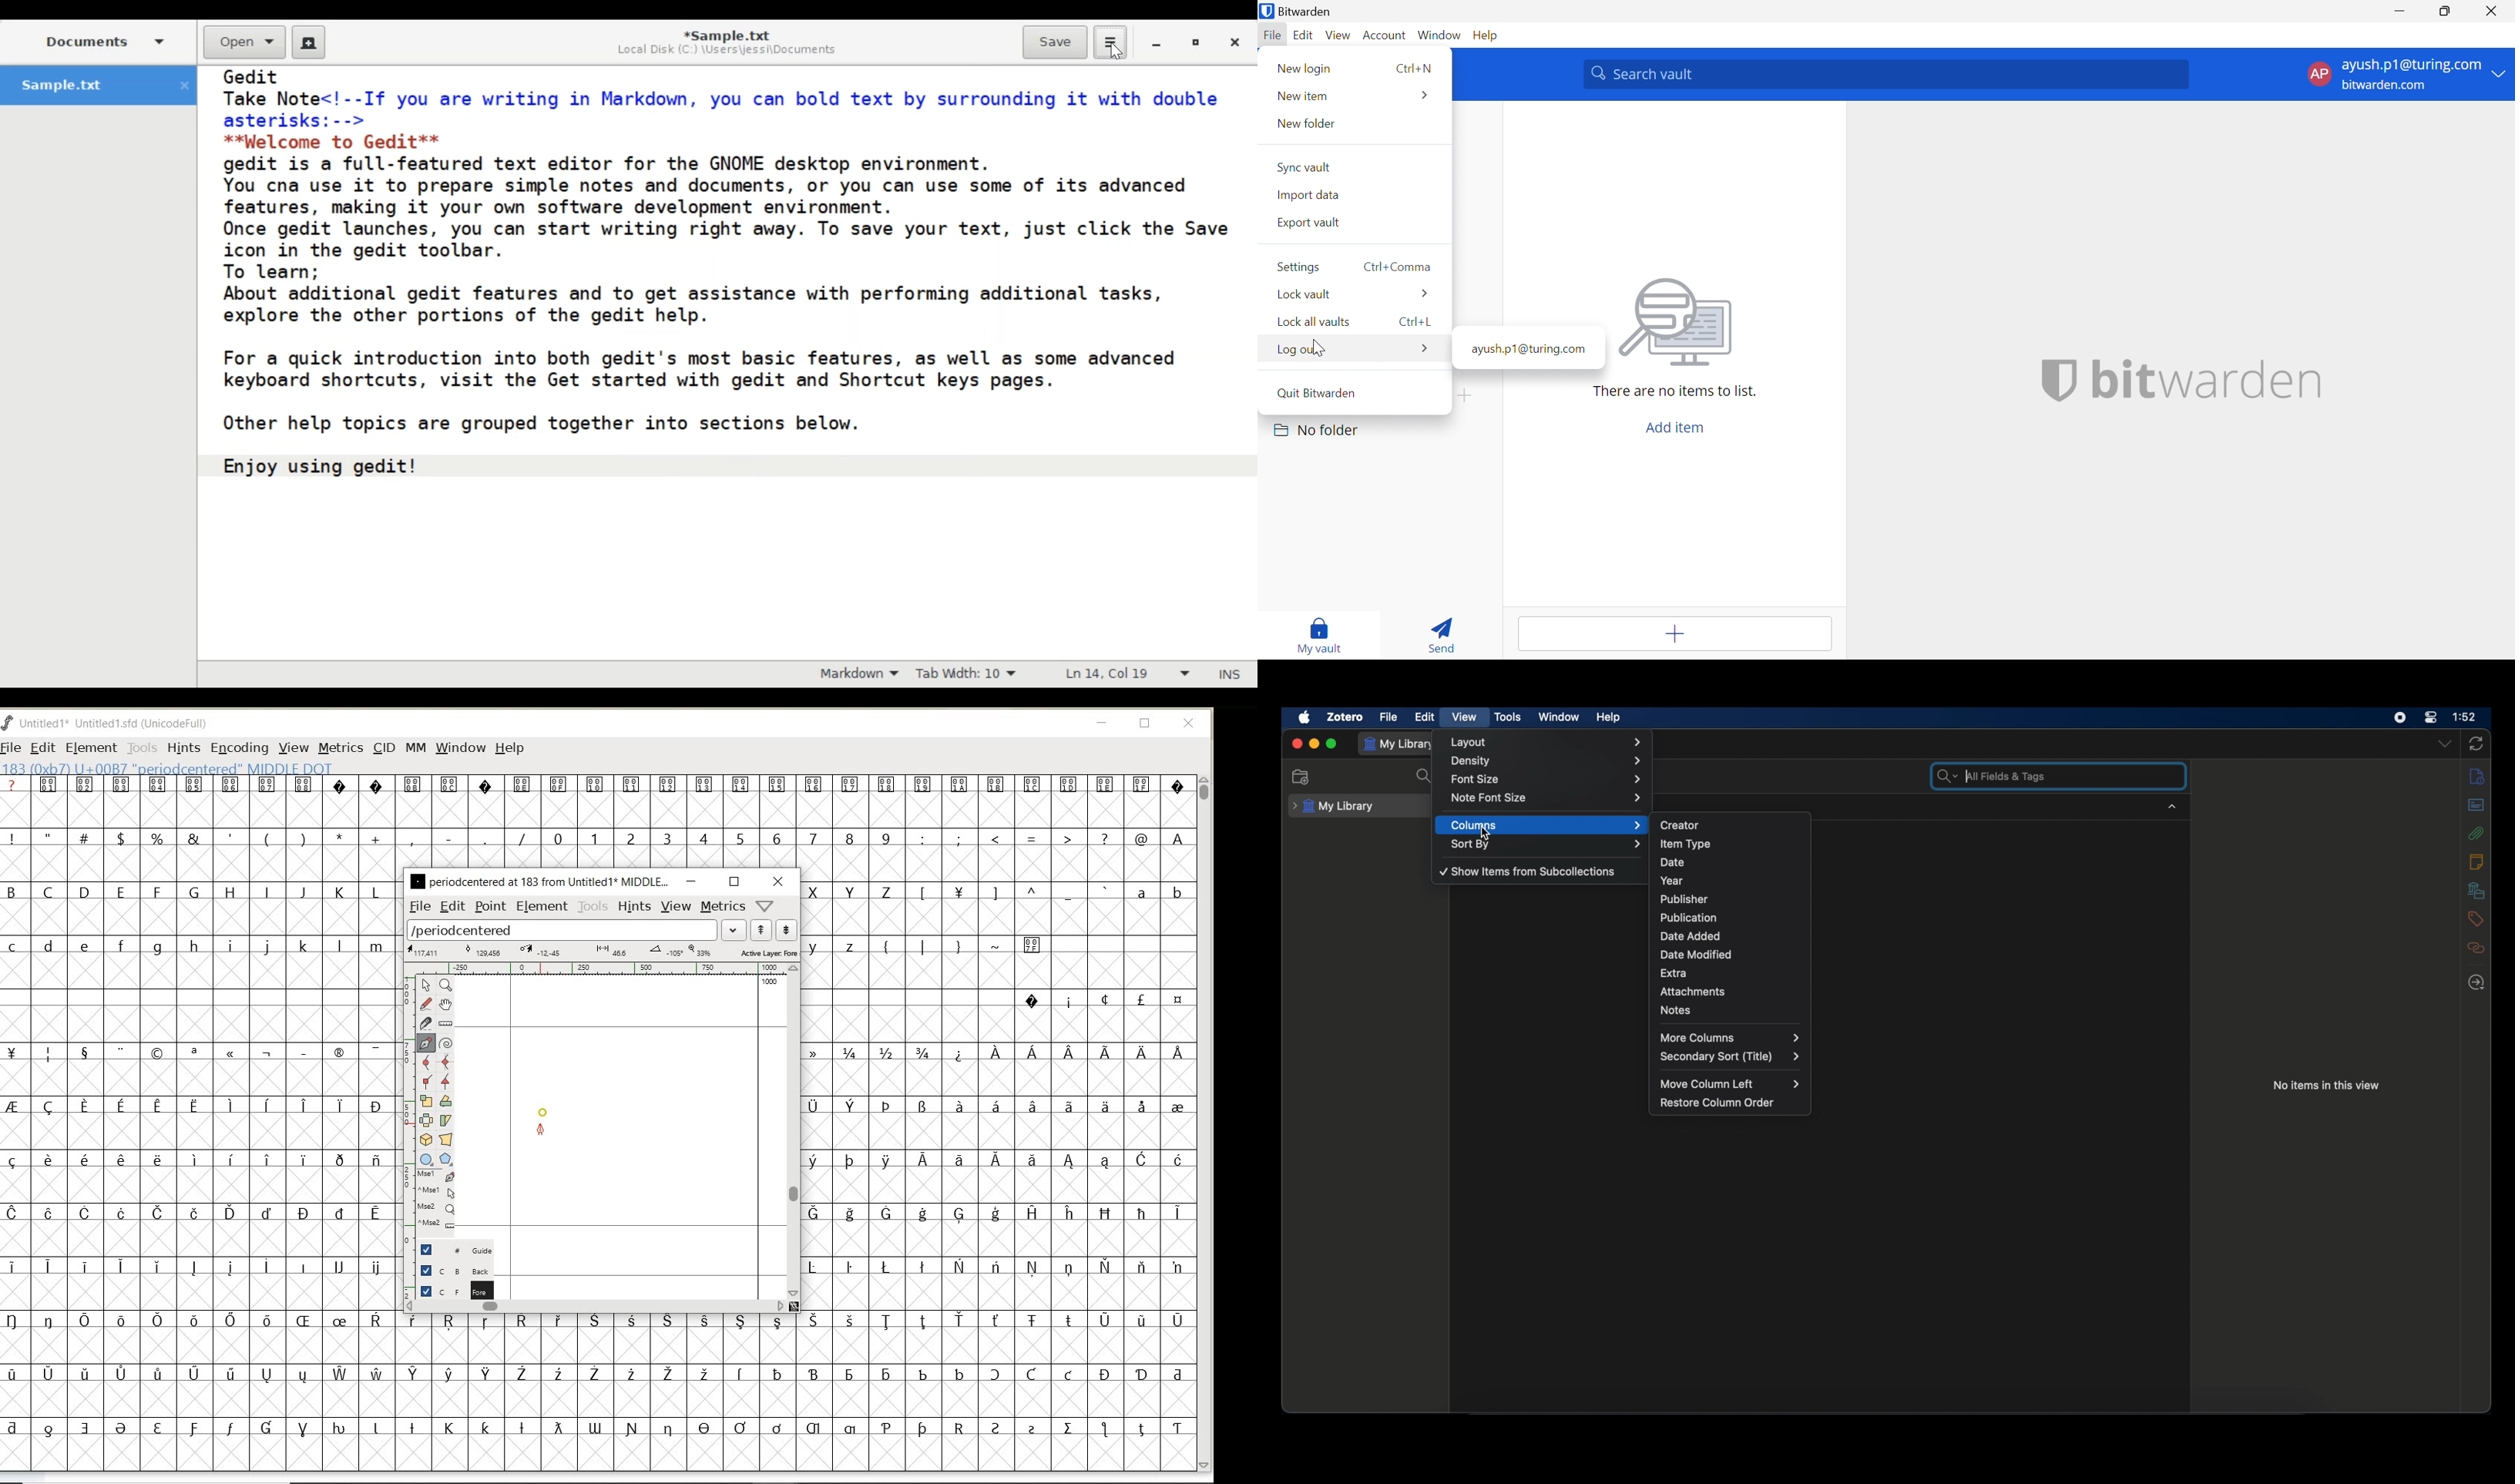 The width and height of the screenshot is (2520, 1484). I want to click on close, so click(1297, 745).